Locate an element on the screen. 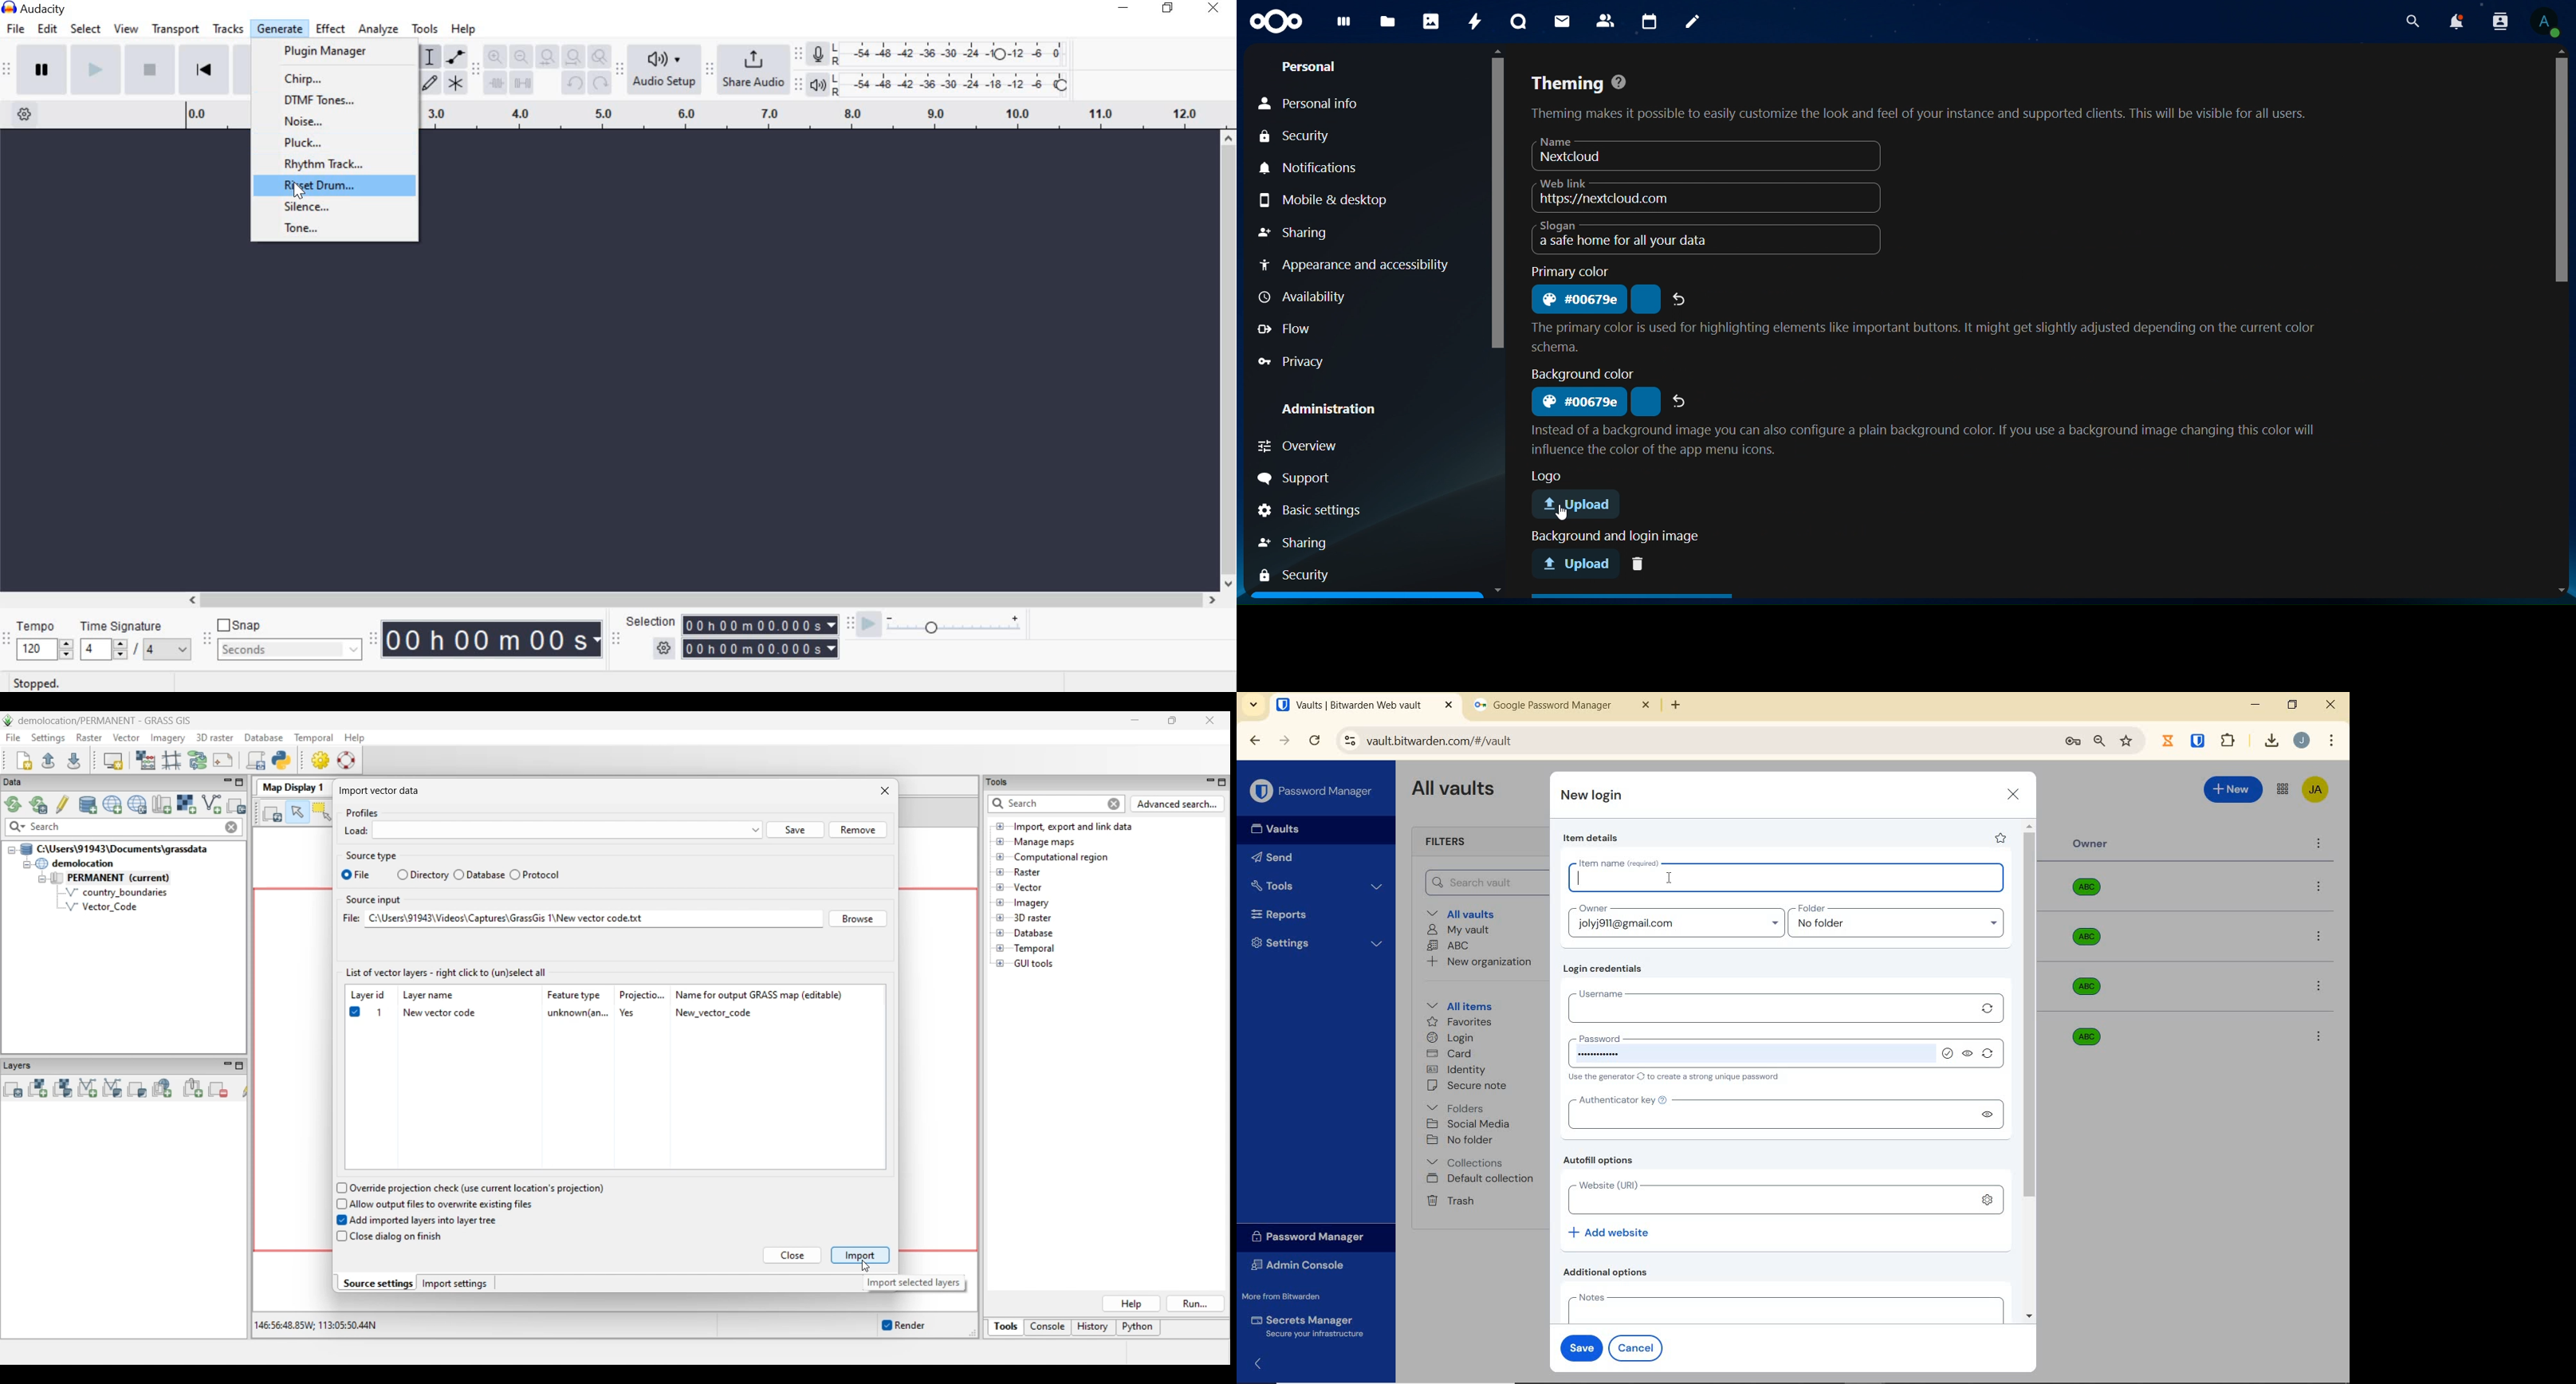 The height and width of the screenshot is (1400, 2576). mobile & desktop is located at coordinates (1344, 200).